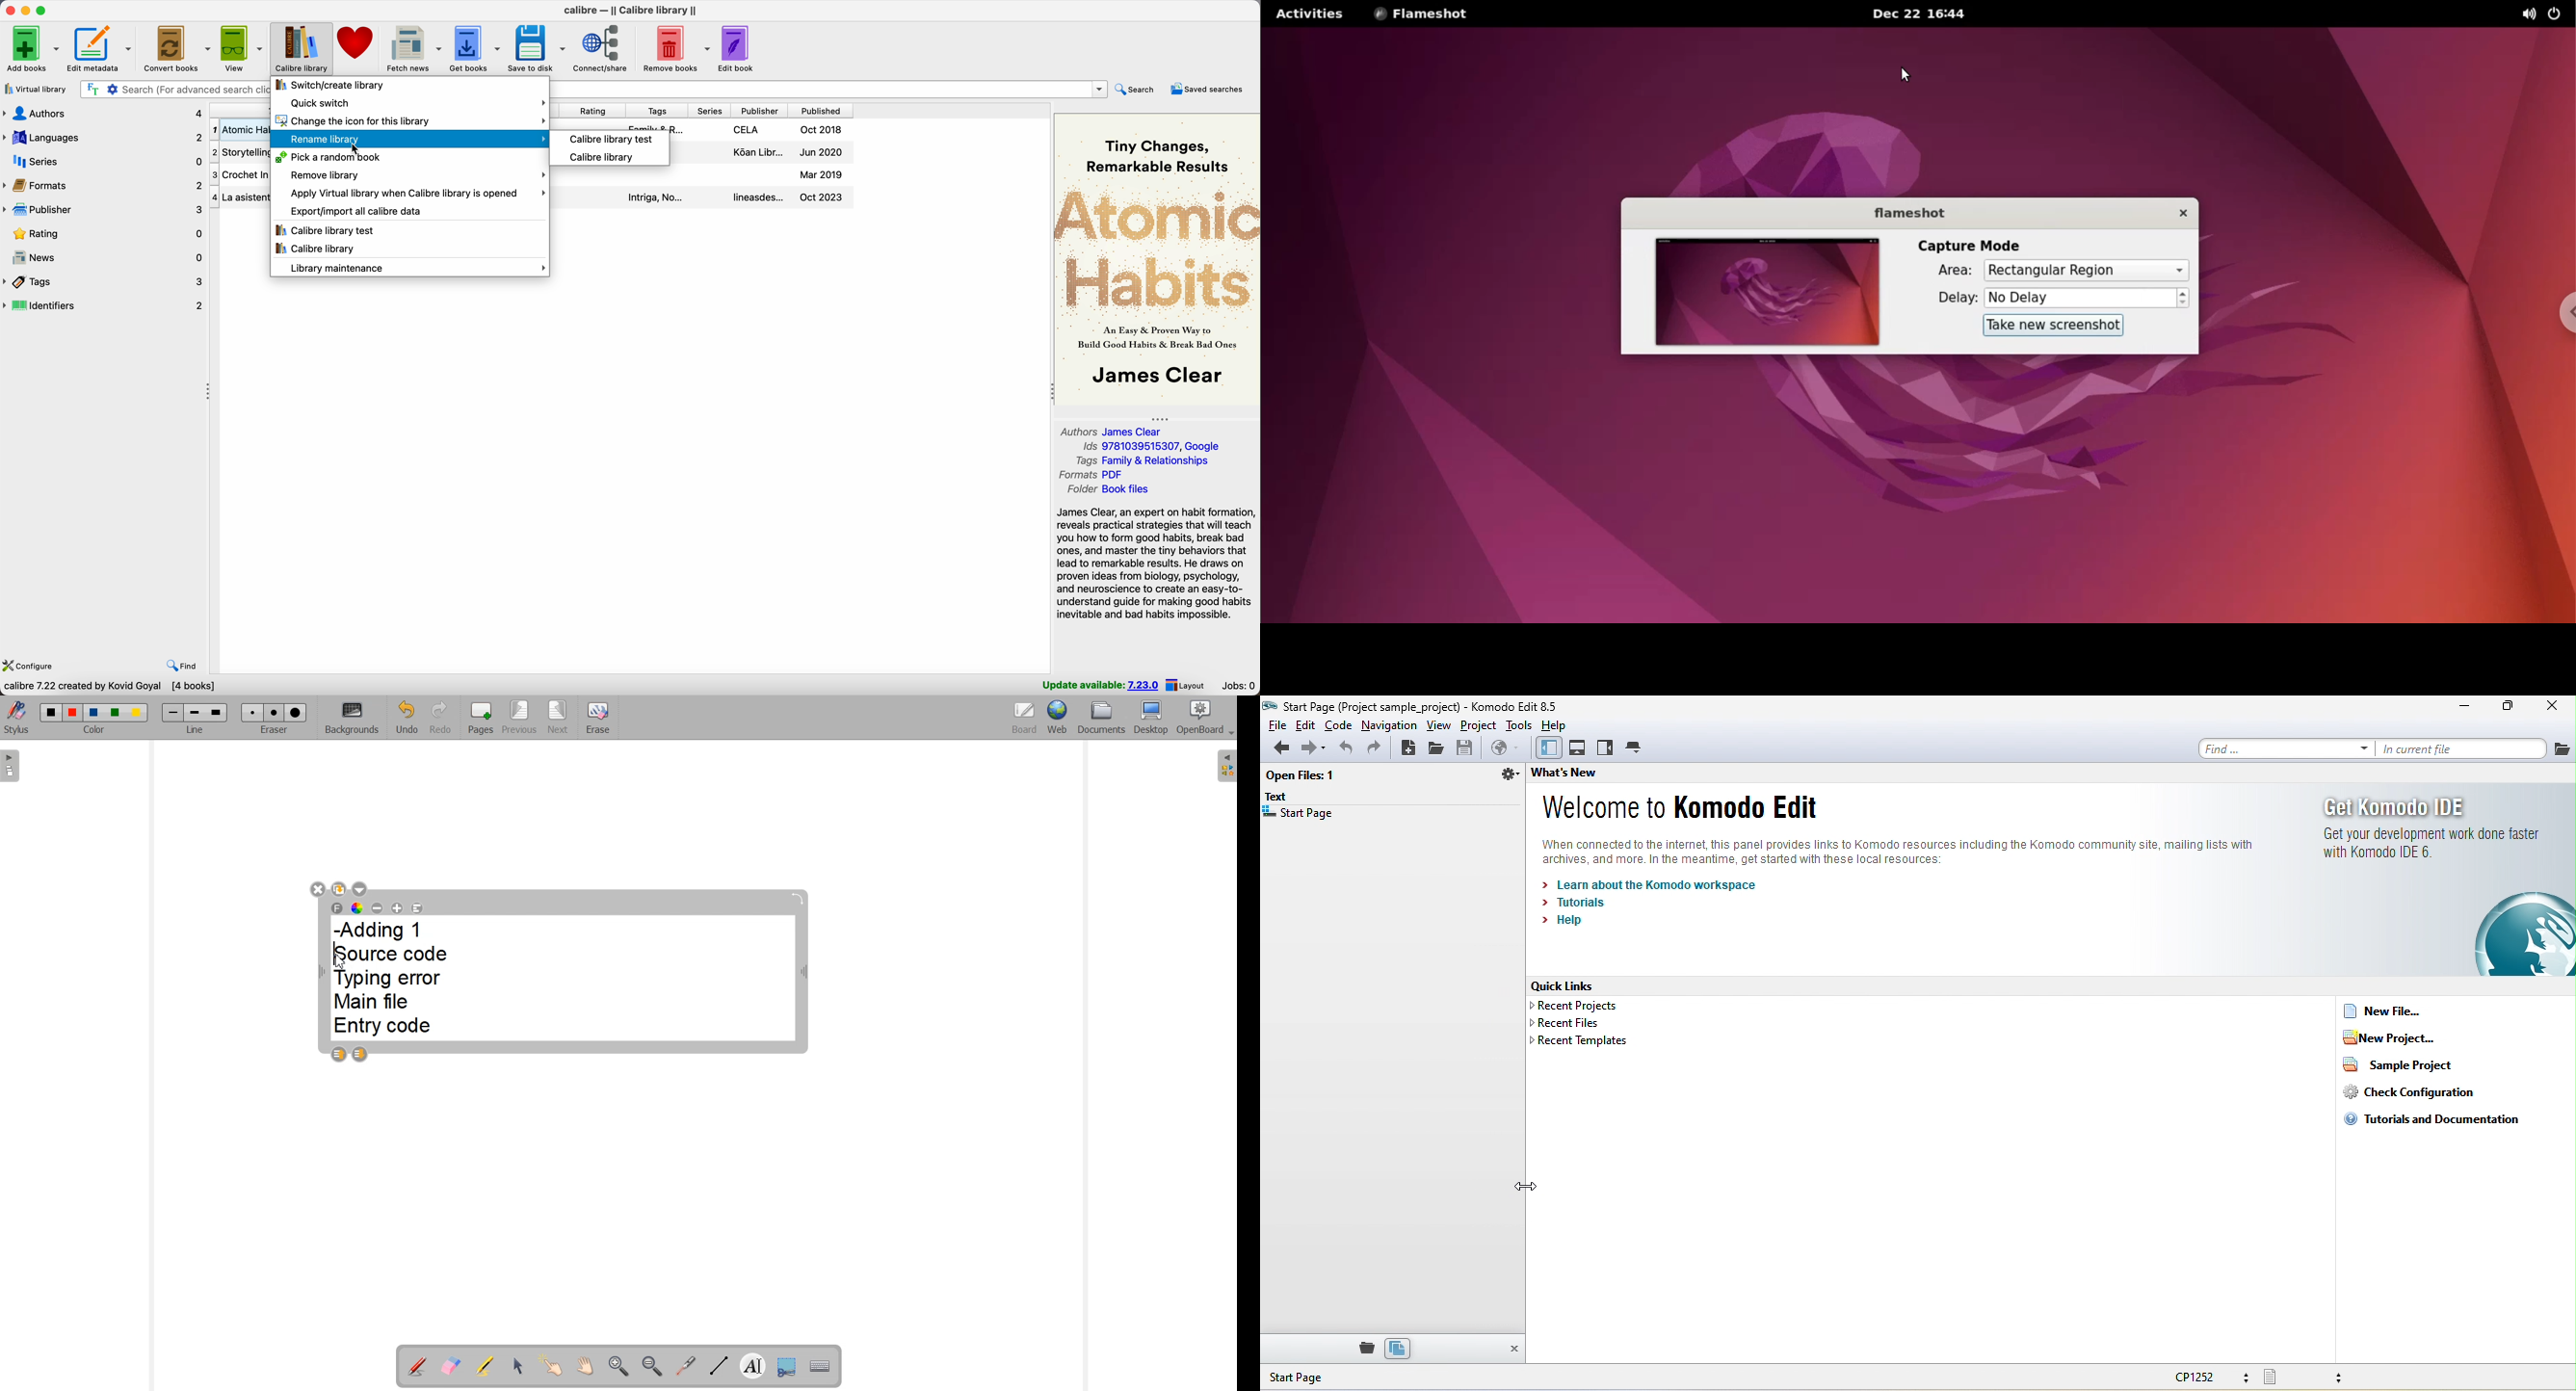 Image resolution: width=2576 pixels, height=1400 pixels. What do you see at coordinates (328, 230) in the screenshot?
I see `Calibre library test` at bounding box center [328, 230].